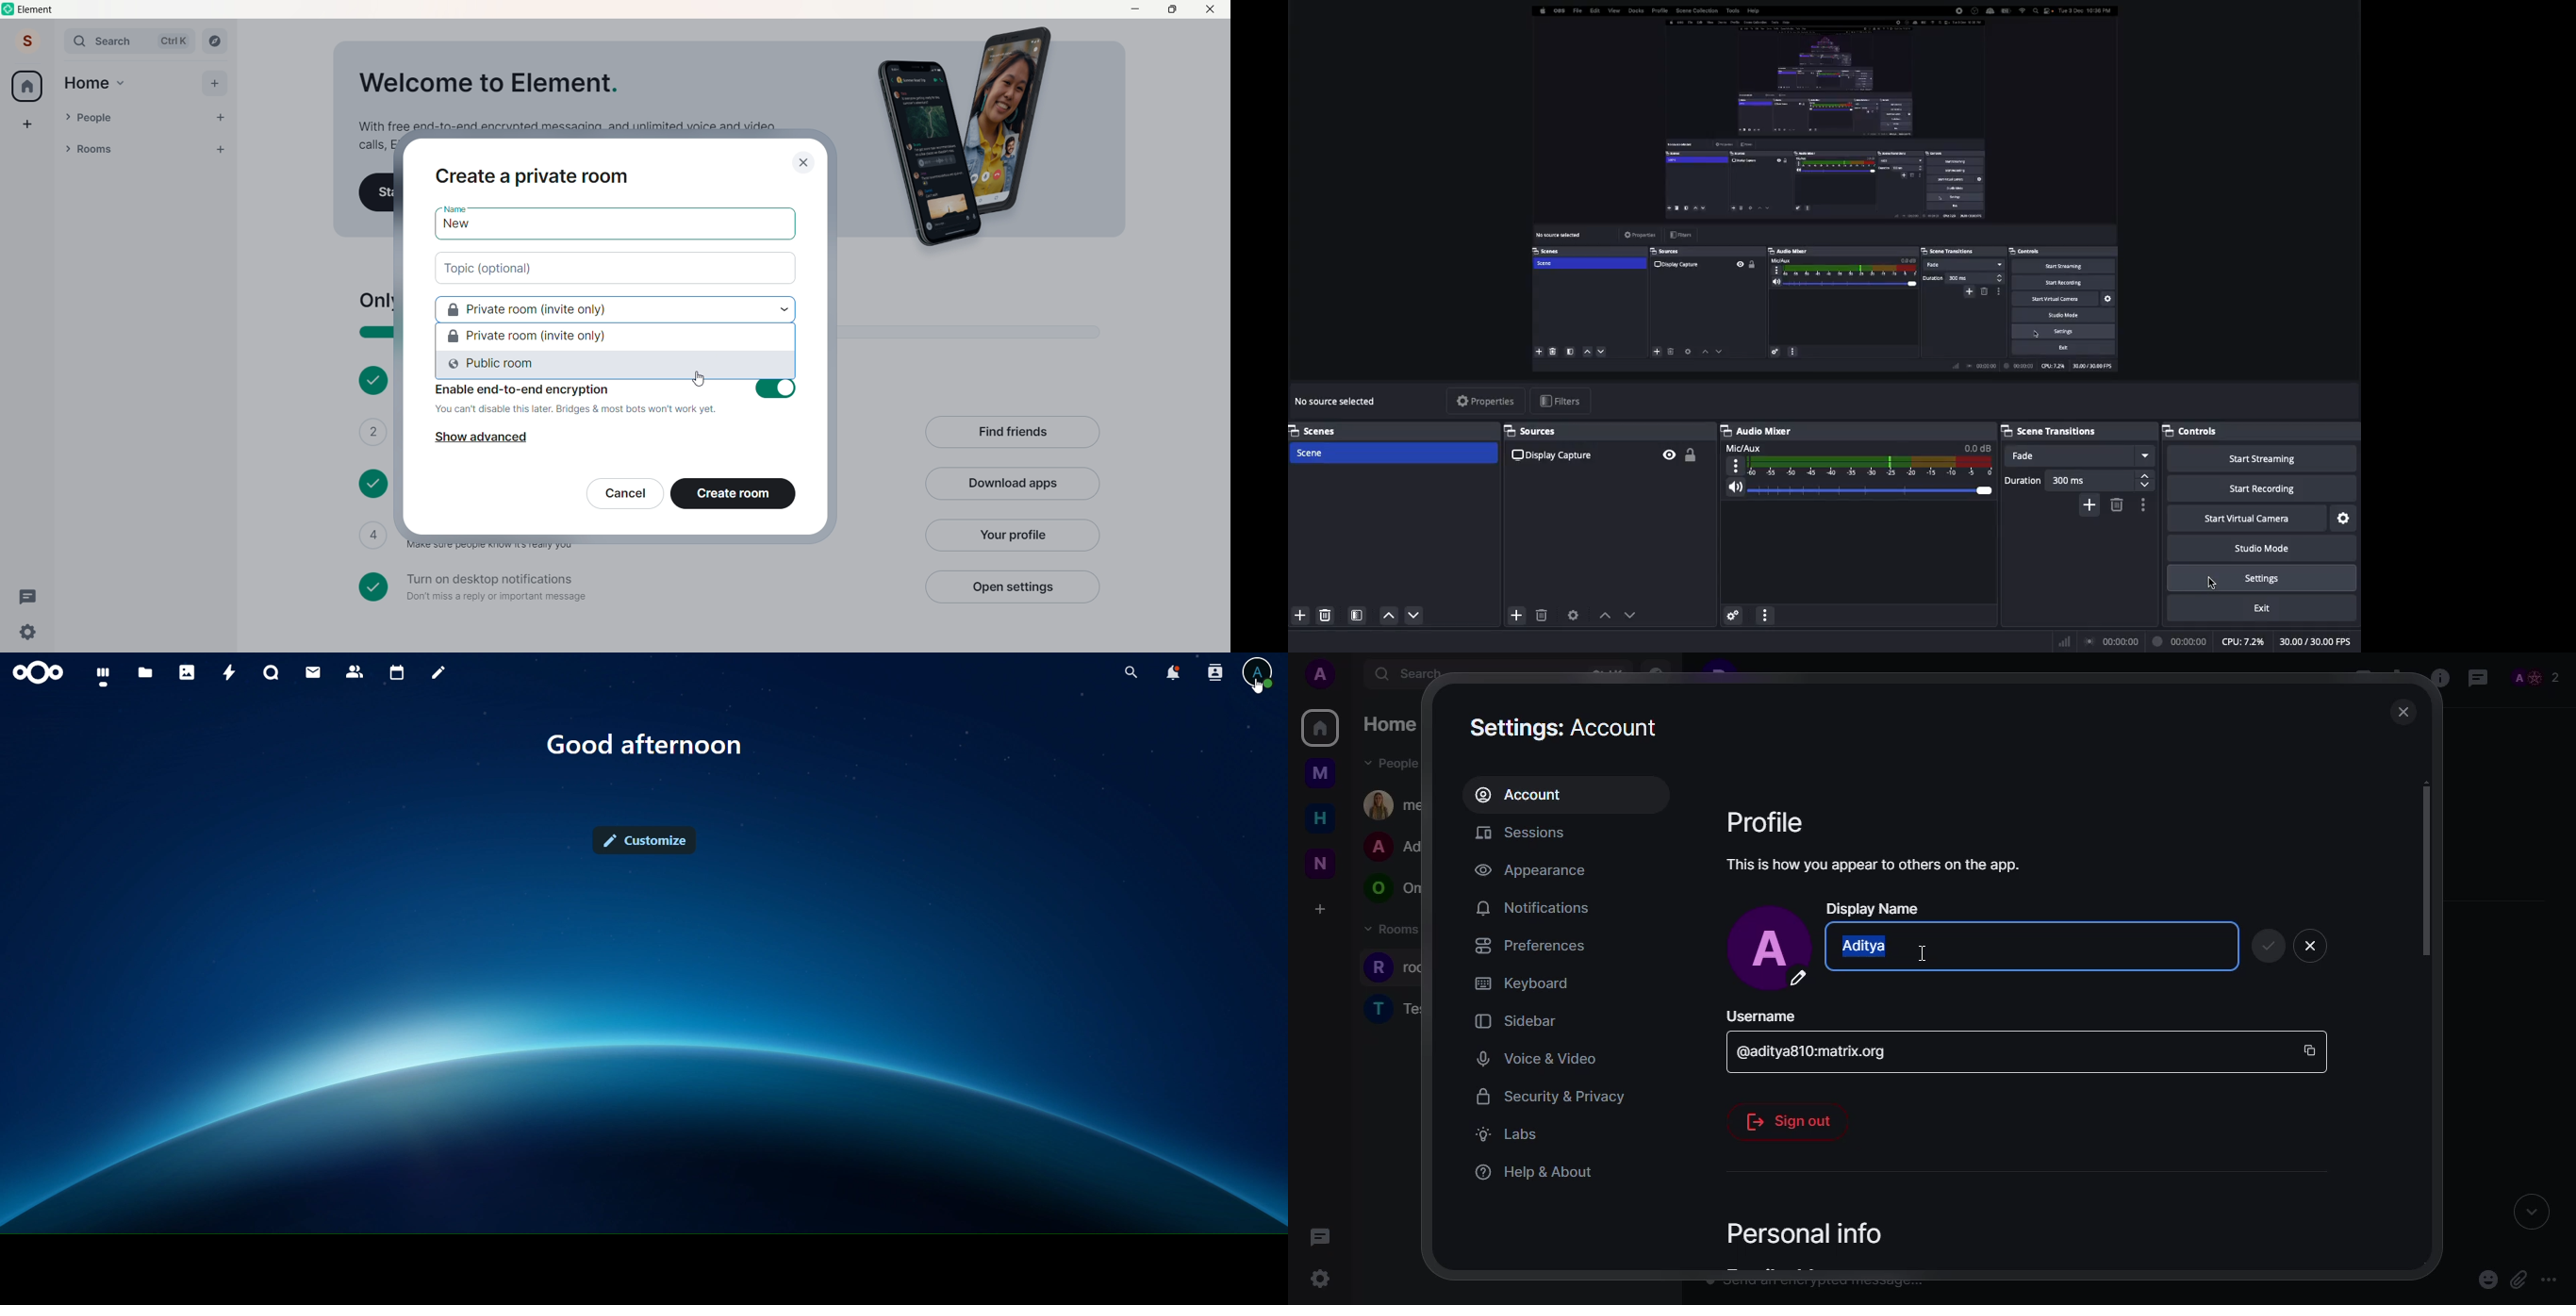 The image size is (2576, 1316). What do you see at coordinates (9, 9) in the screenshot?
I see `Logo` at bounding box center [9, 9].